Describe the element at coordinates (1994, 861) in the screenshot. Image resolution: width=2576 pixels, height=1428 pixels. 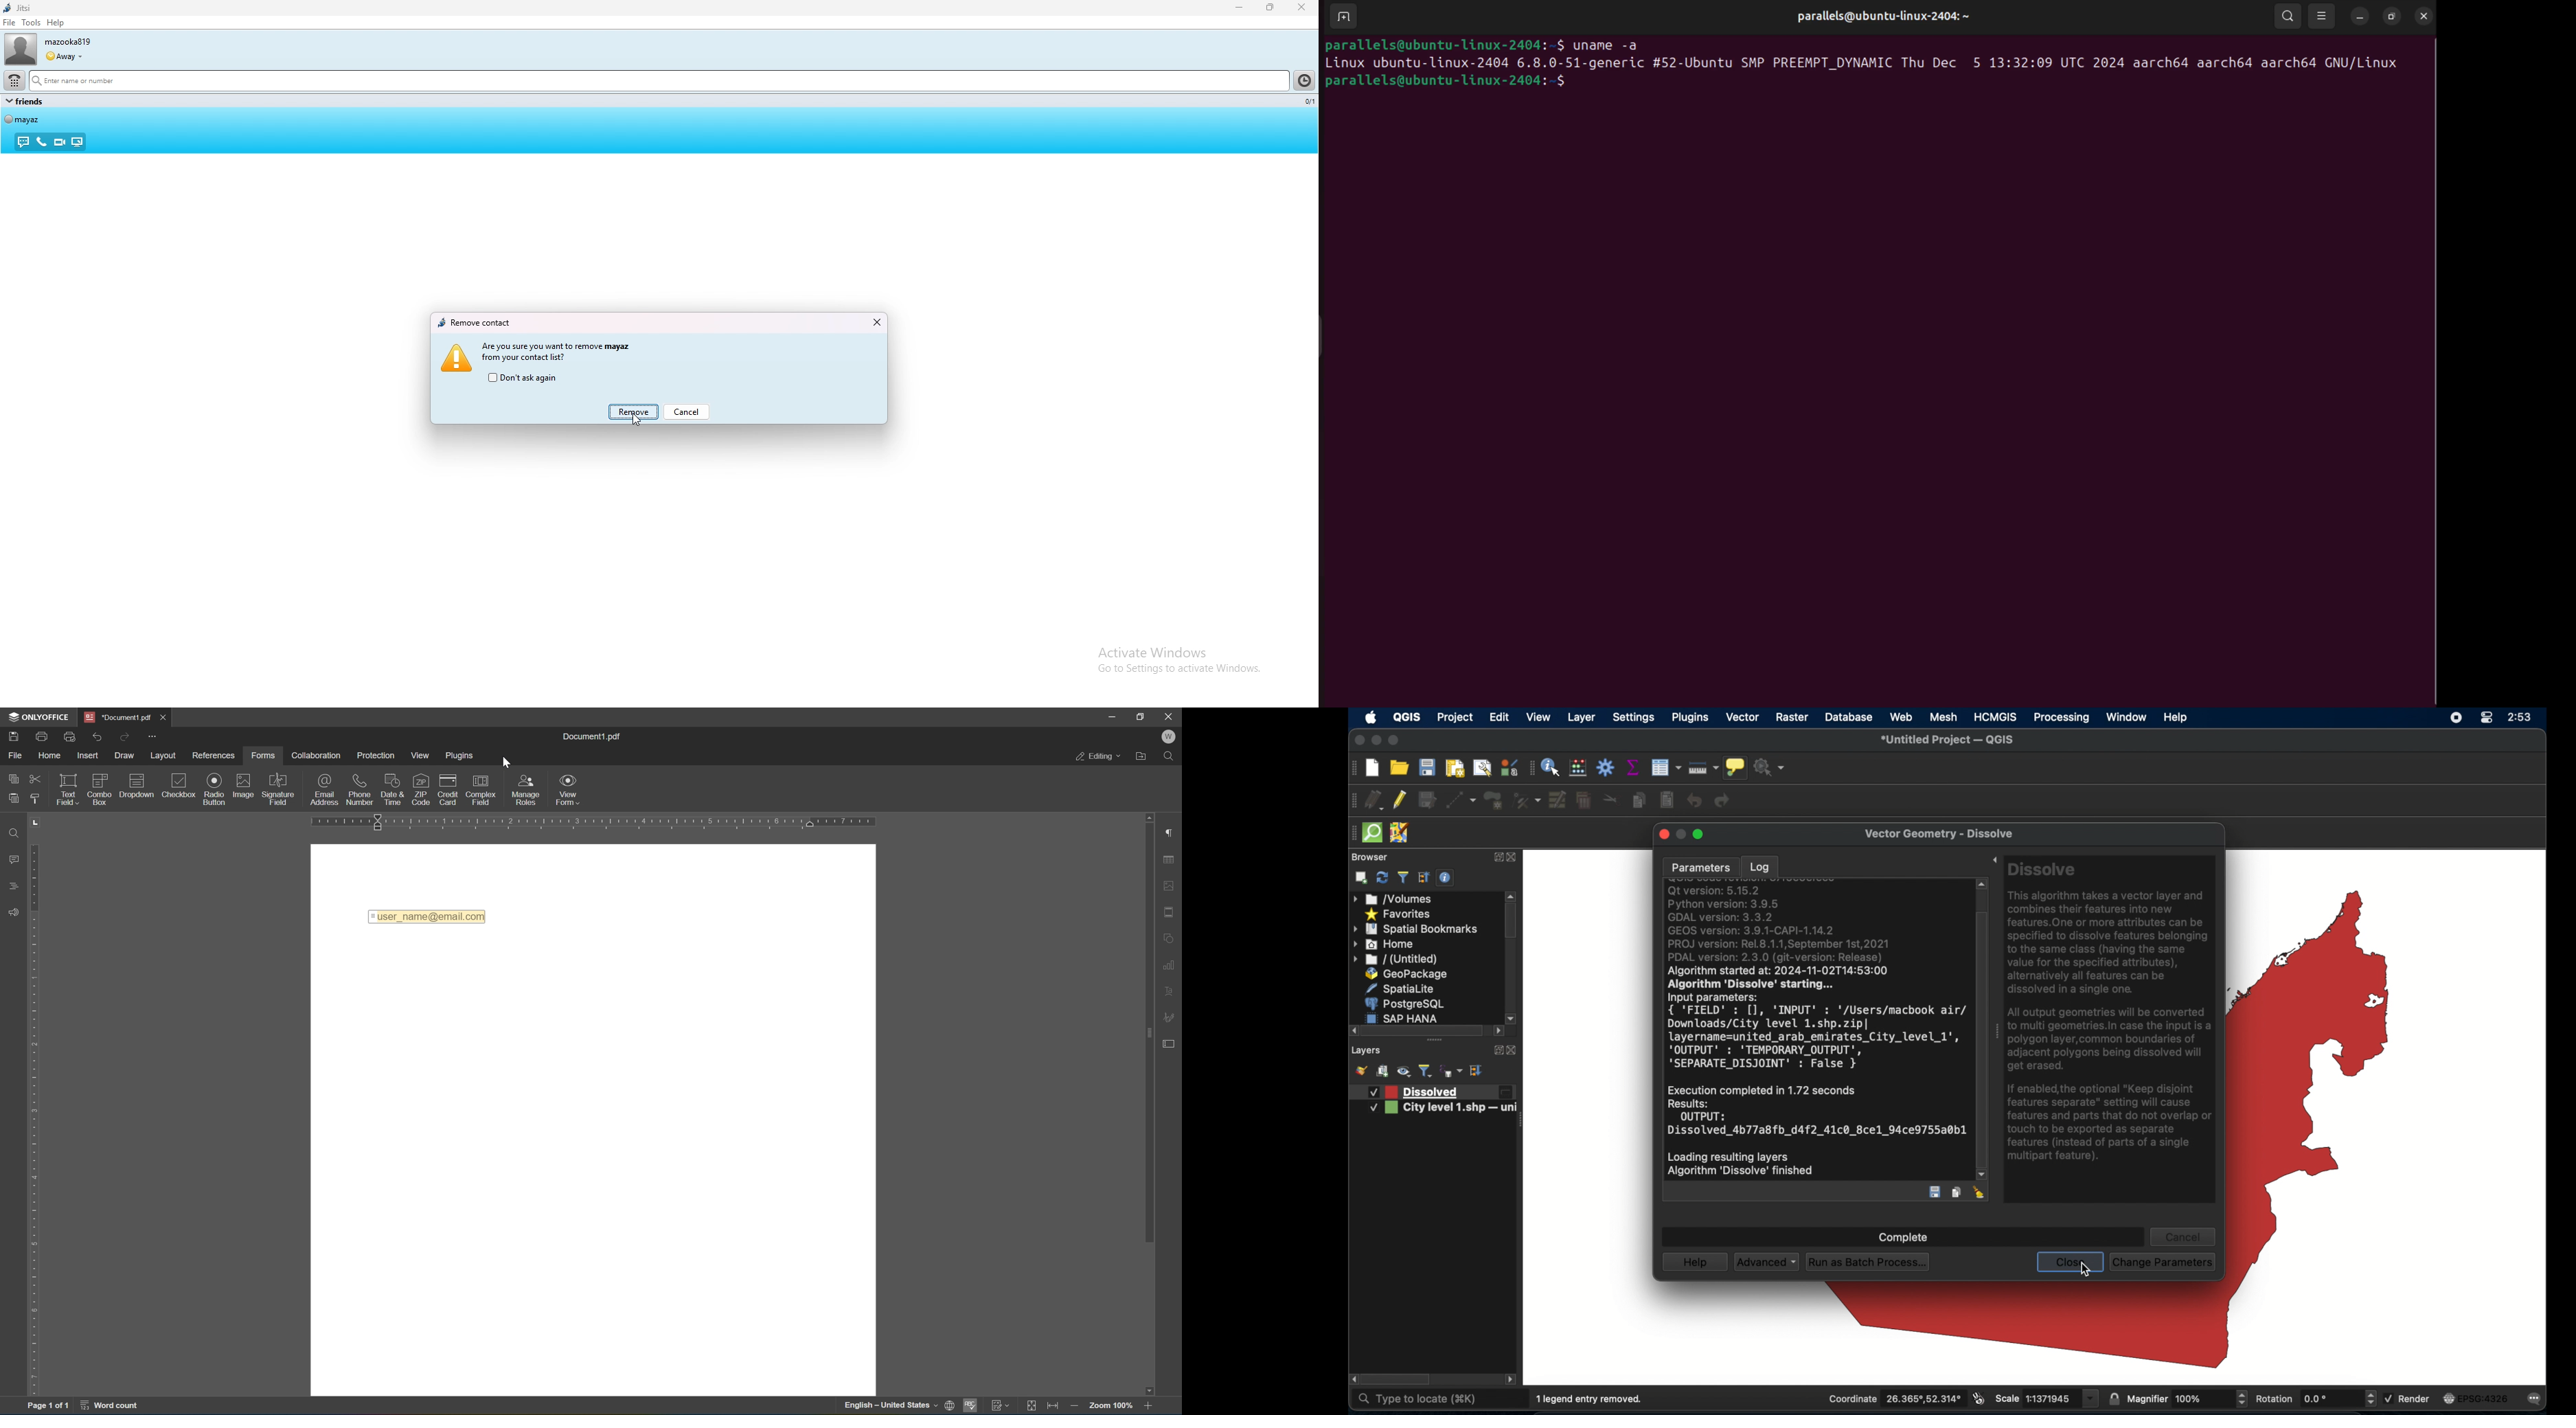
I see `expand` at that location.